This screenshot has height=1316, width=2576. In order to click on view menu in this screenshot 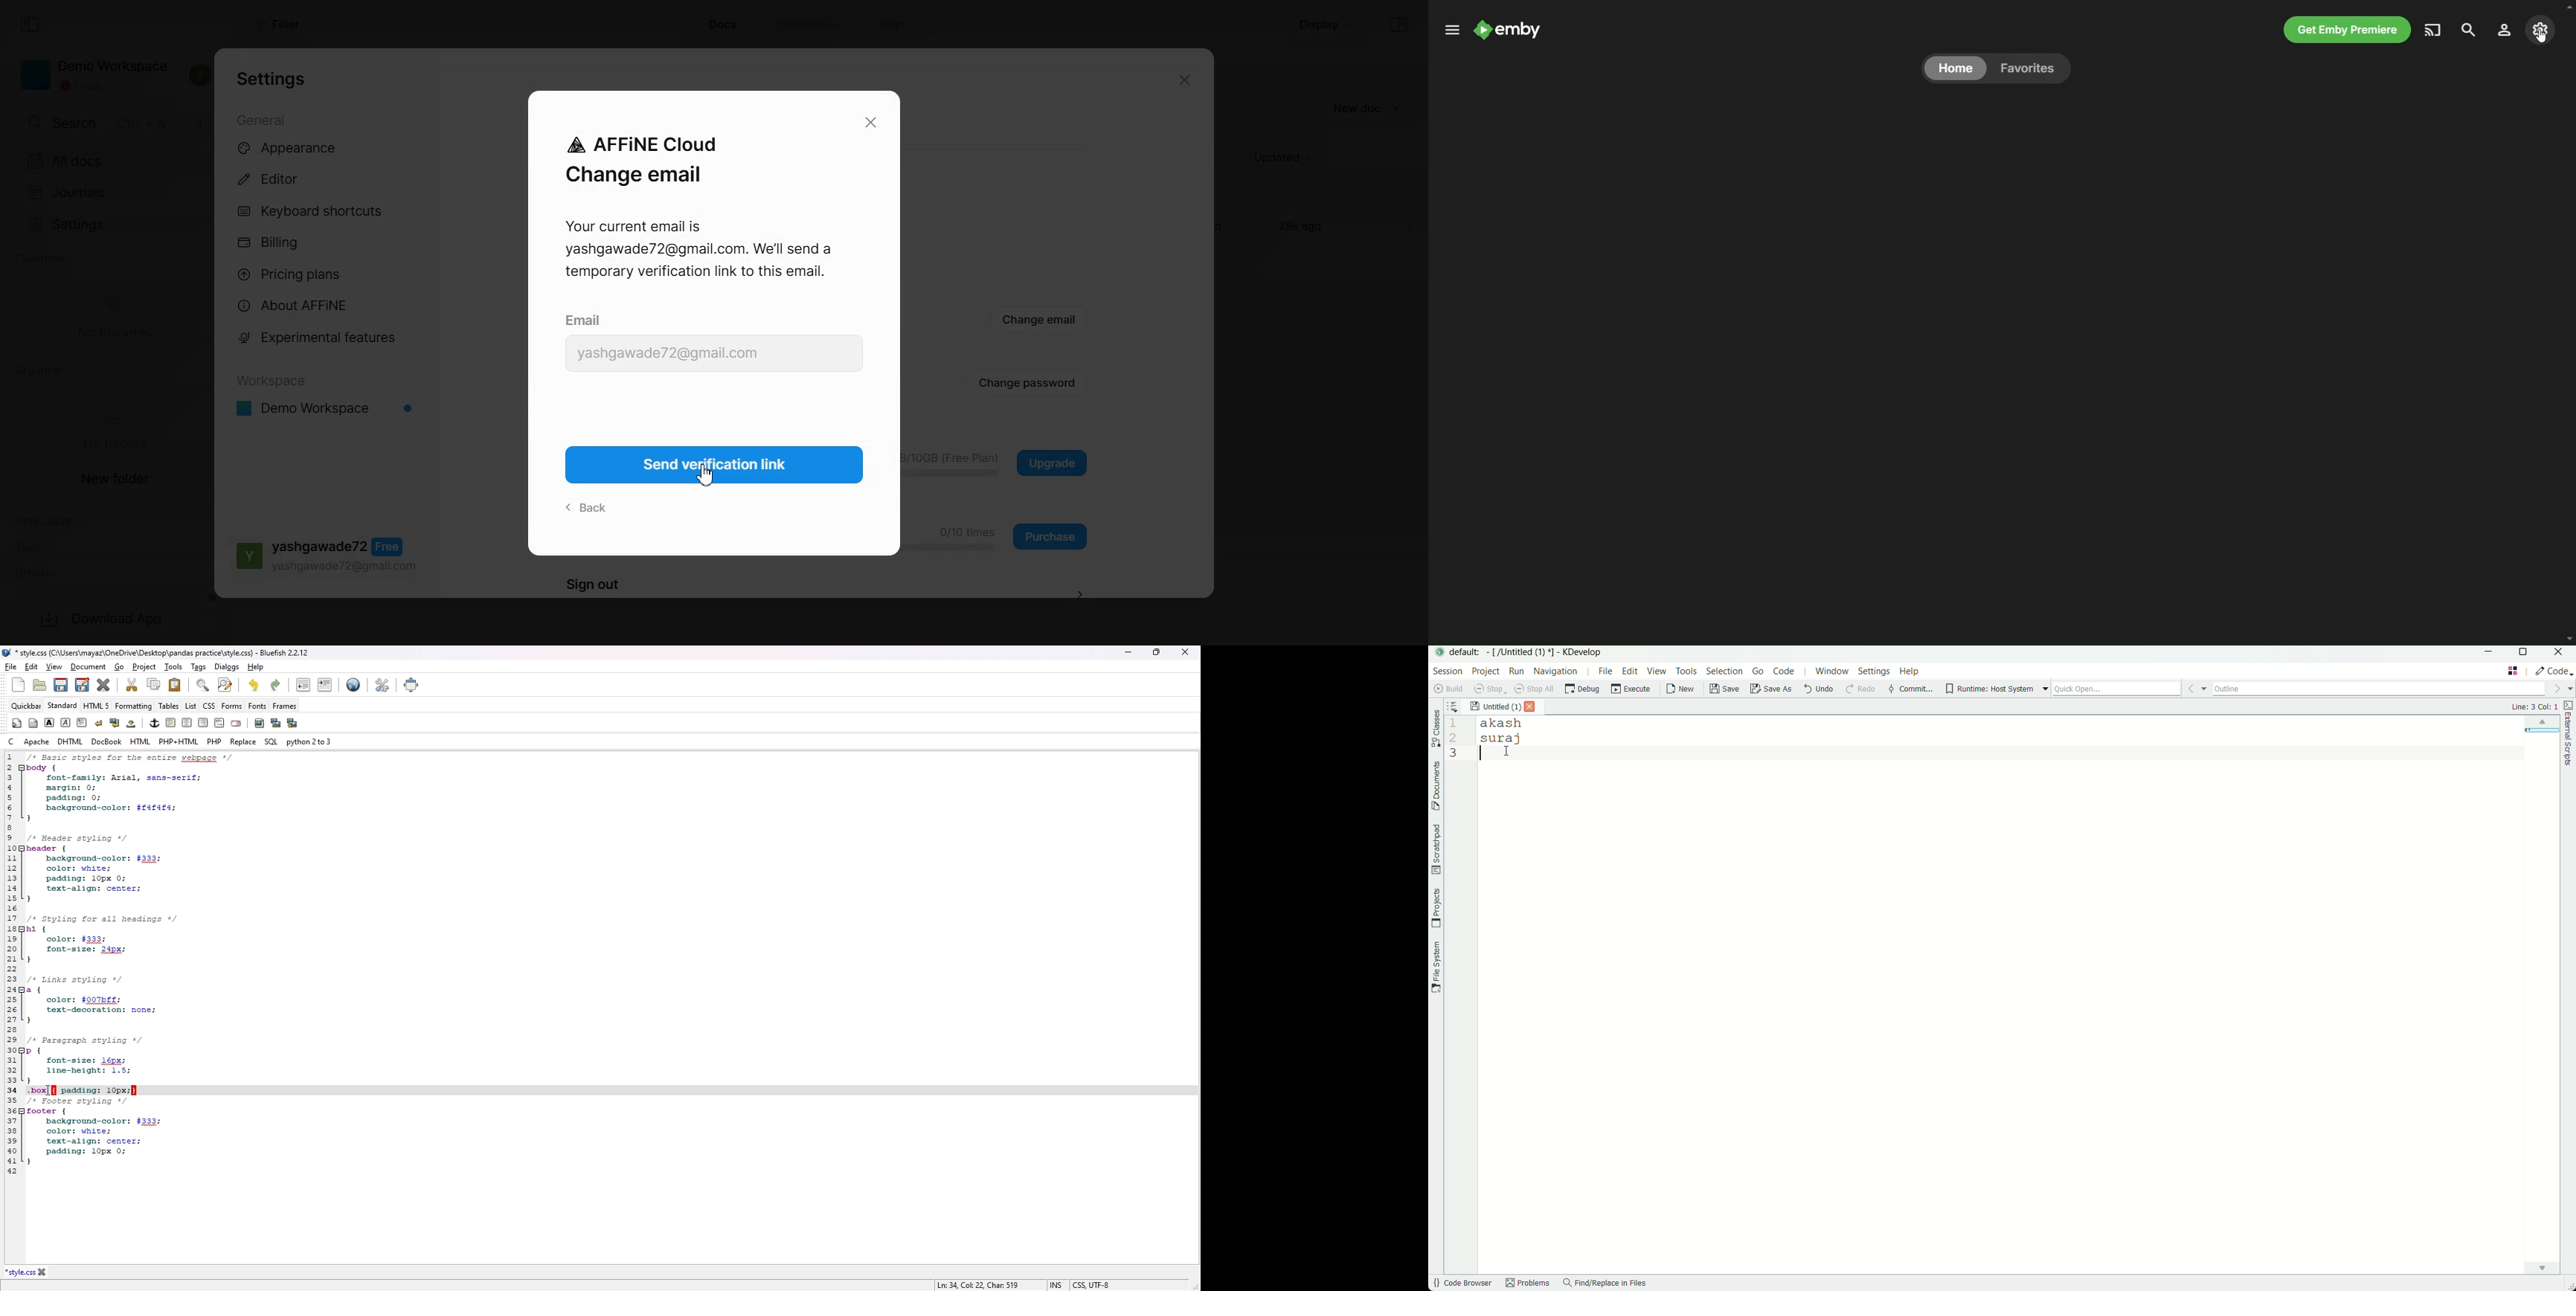, I will do `click(1657, 672)`.